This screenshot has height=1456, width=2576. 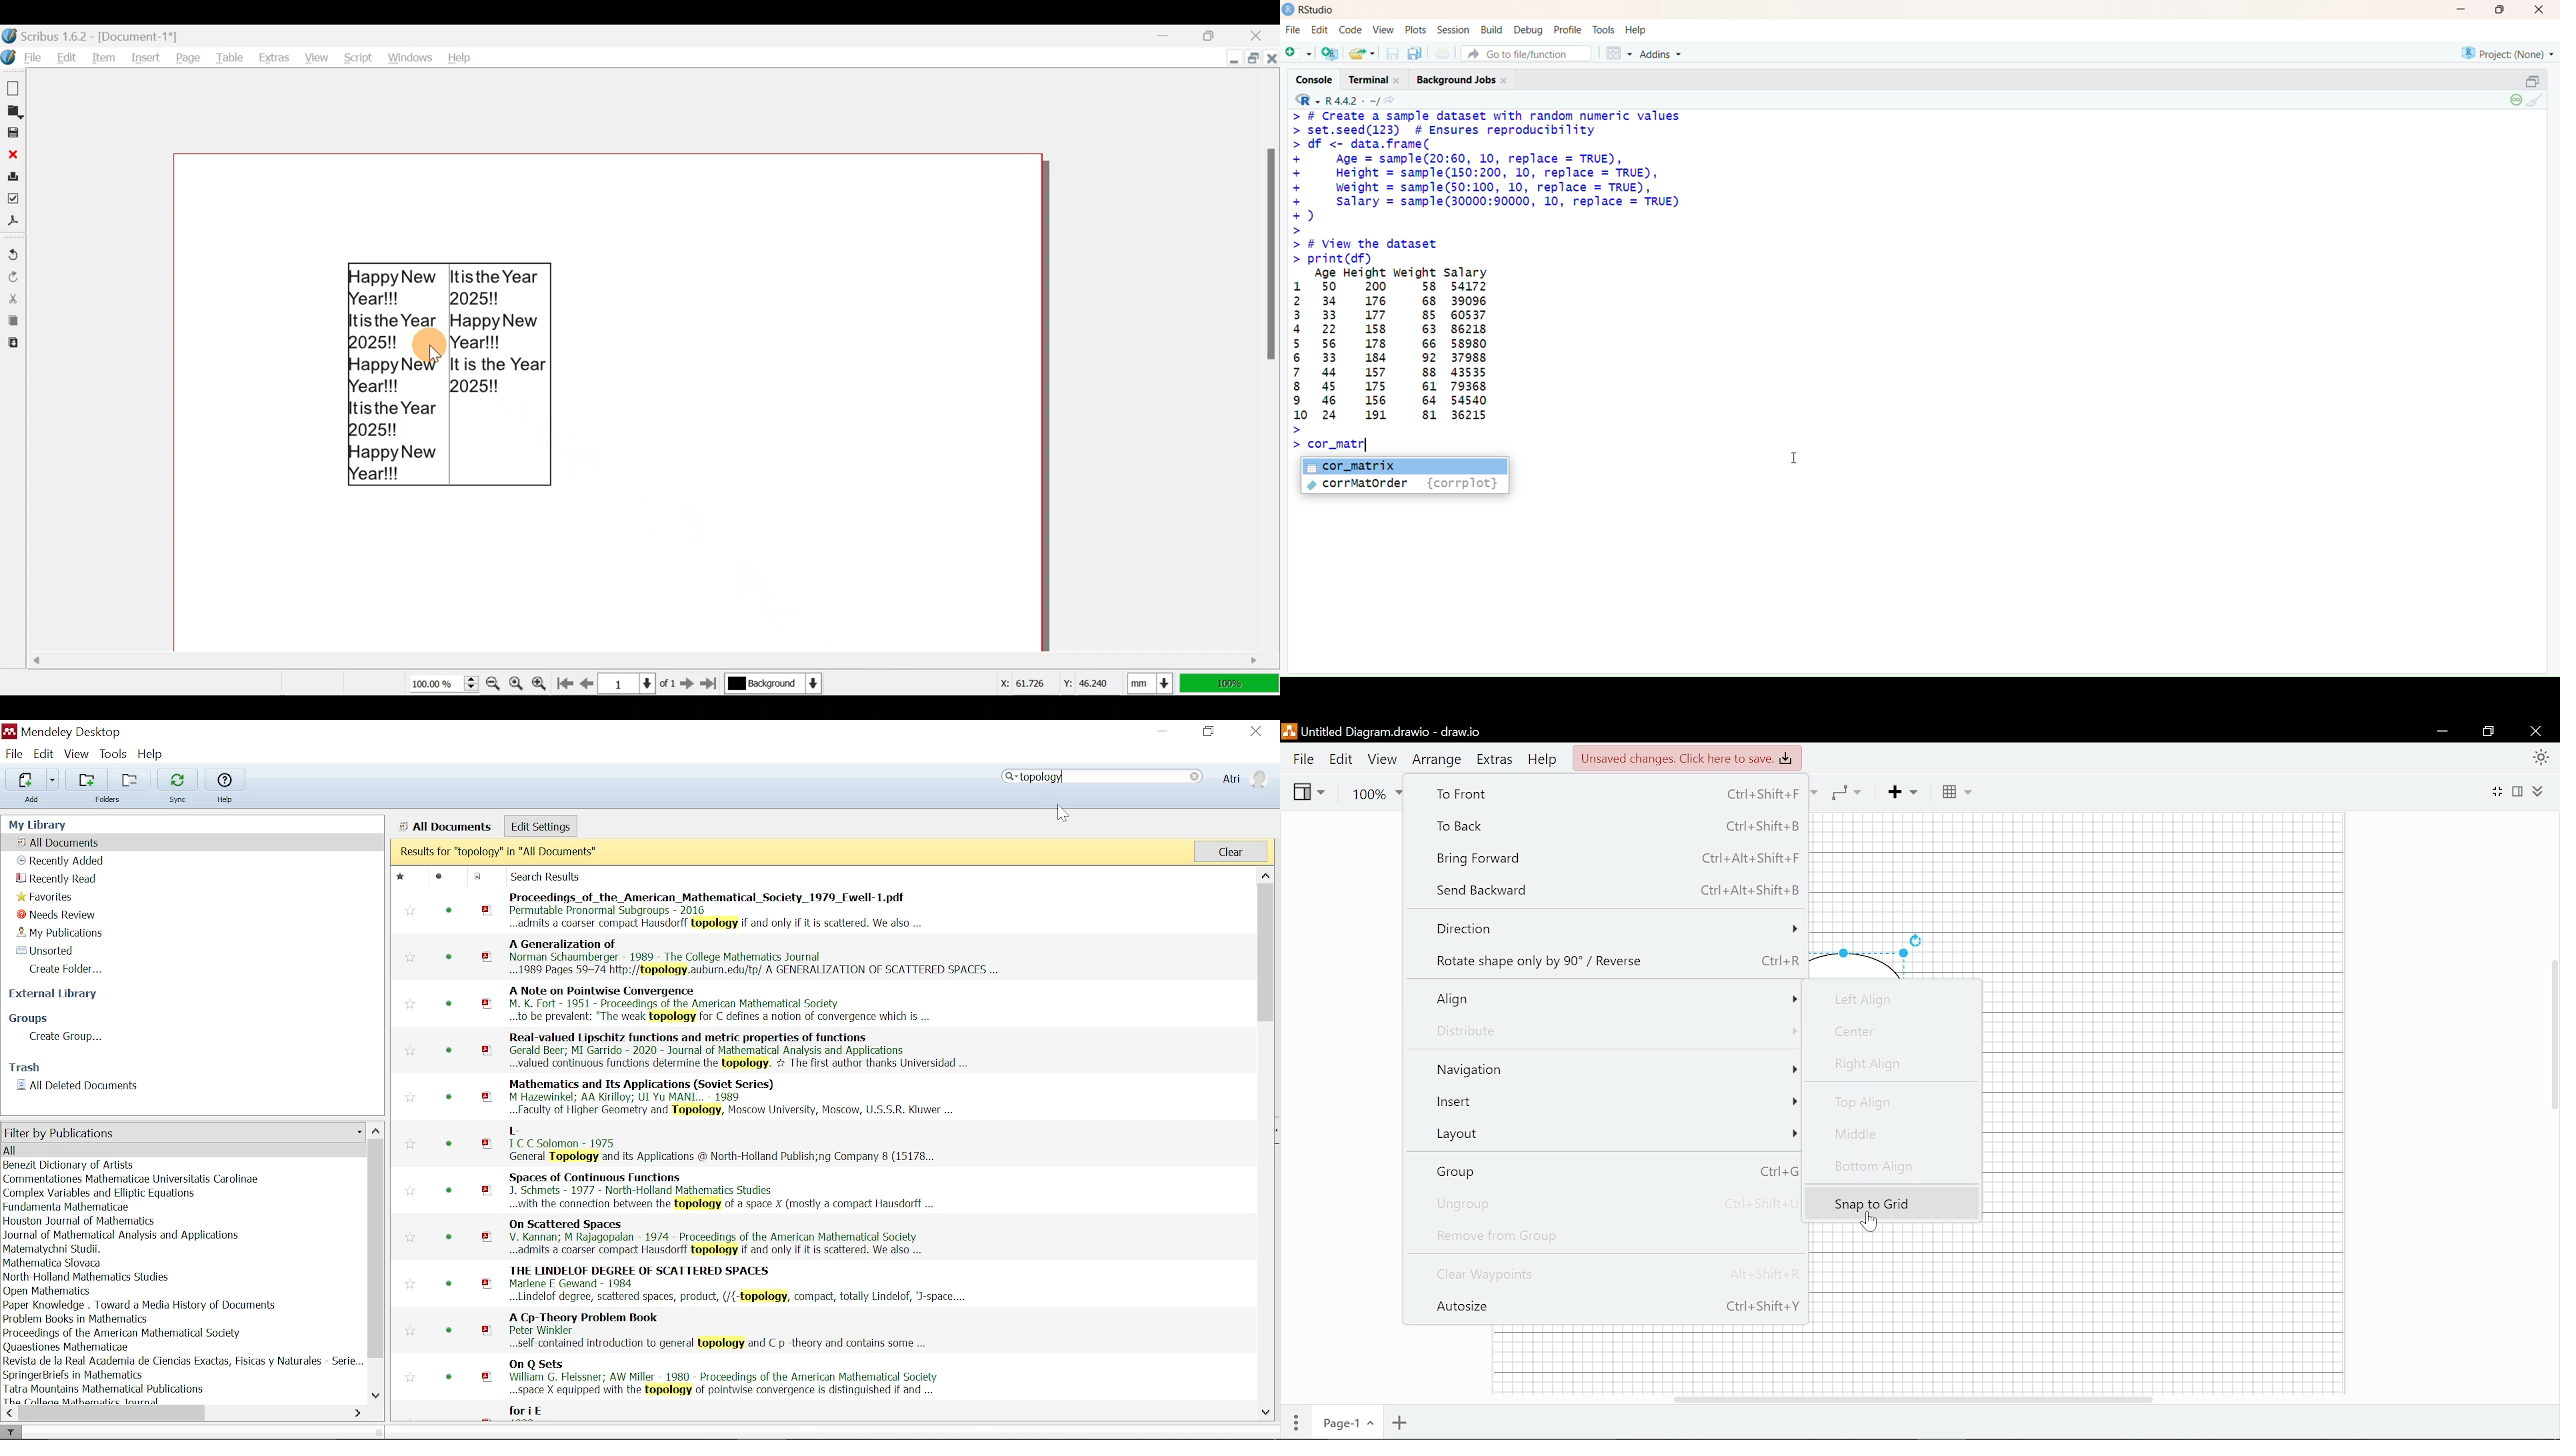 I want to click on X-axis dimension values, so click(x=1021, y=681).